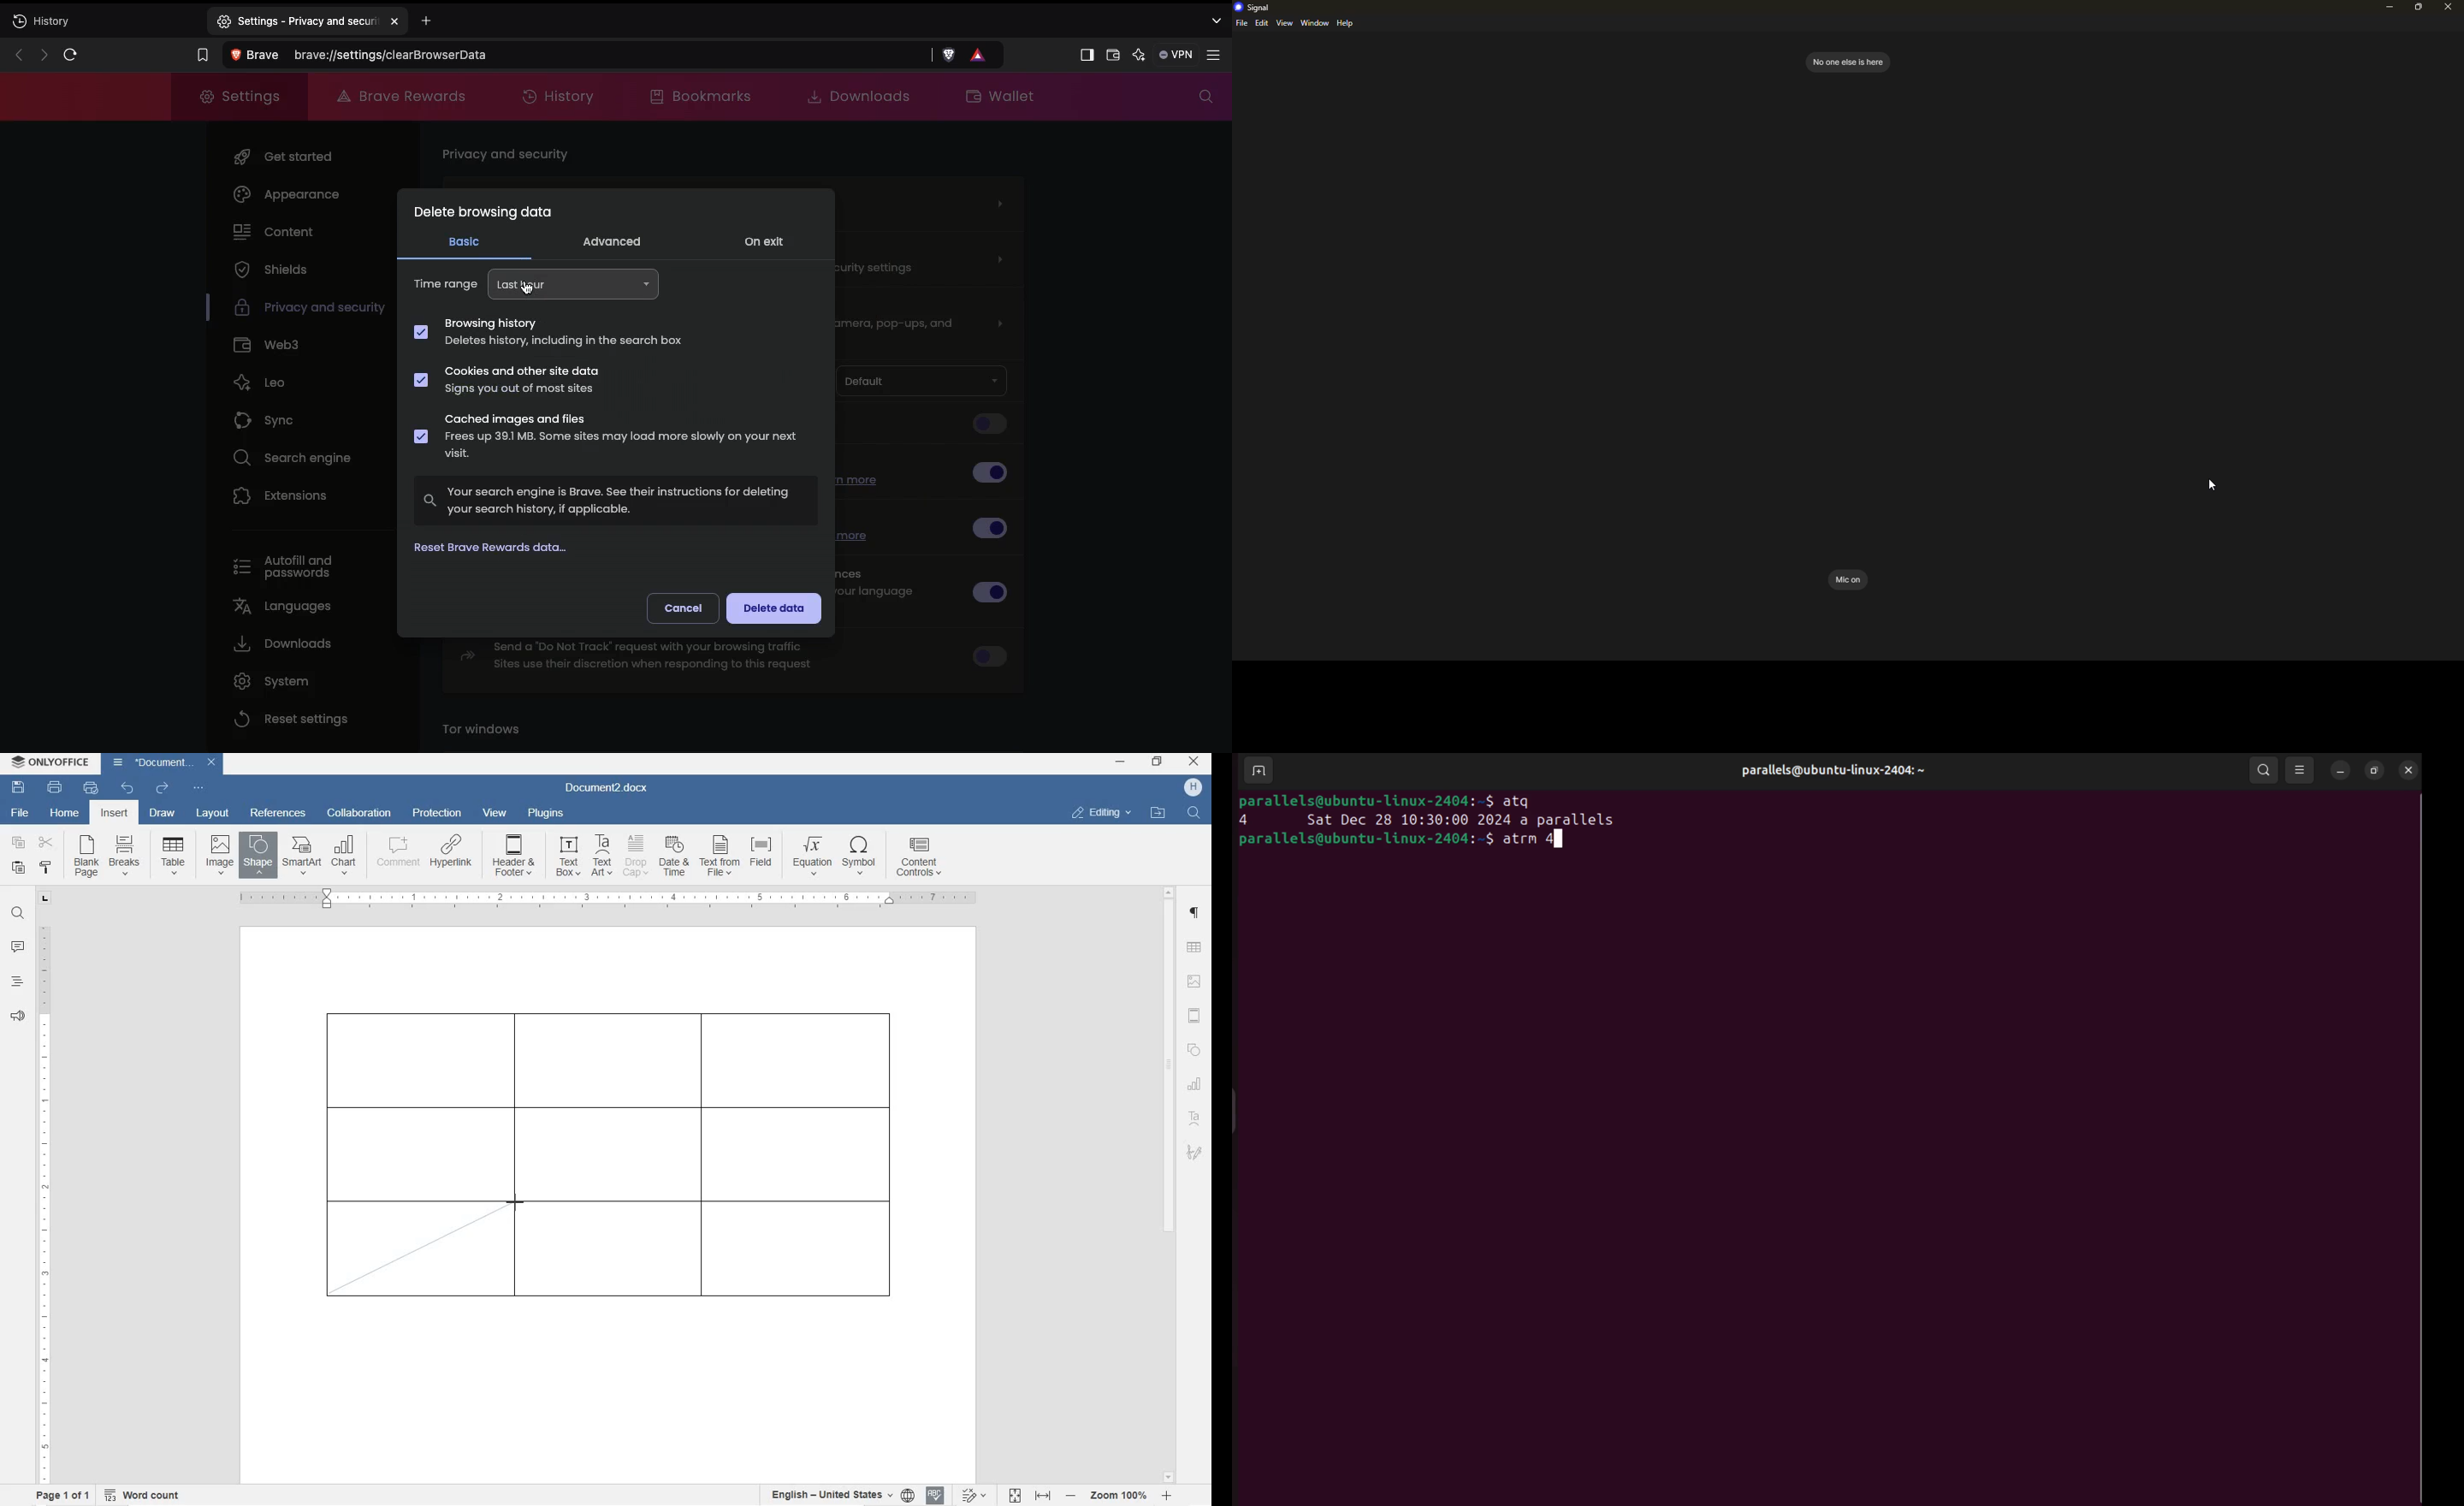  Describe the element at coordinates (45, 843) in the screenshot. I see `cut` at that location.